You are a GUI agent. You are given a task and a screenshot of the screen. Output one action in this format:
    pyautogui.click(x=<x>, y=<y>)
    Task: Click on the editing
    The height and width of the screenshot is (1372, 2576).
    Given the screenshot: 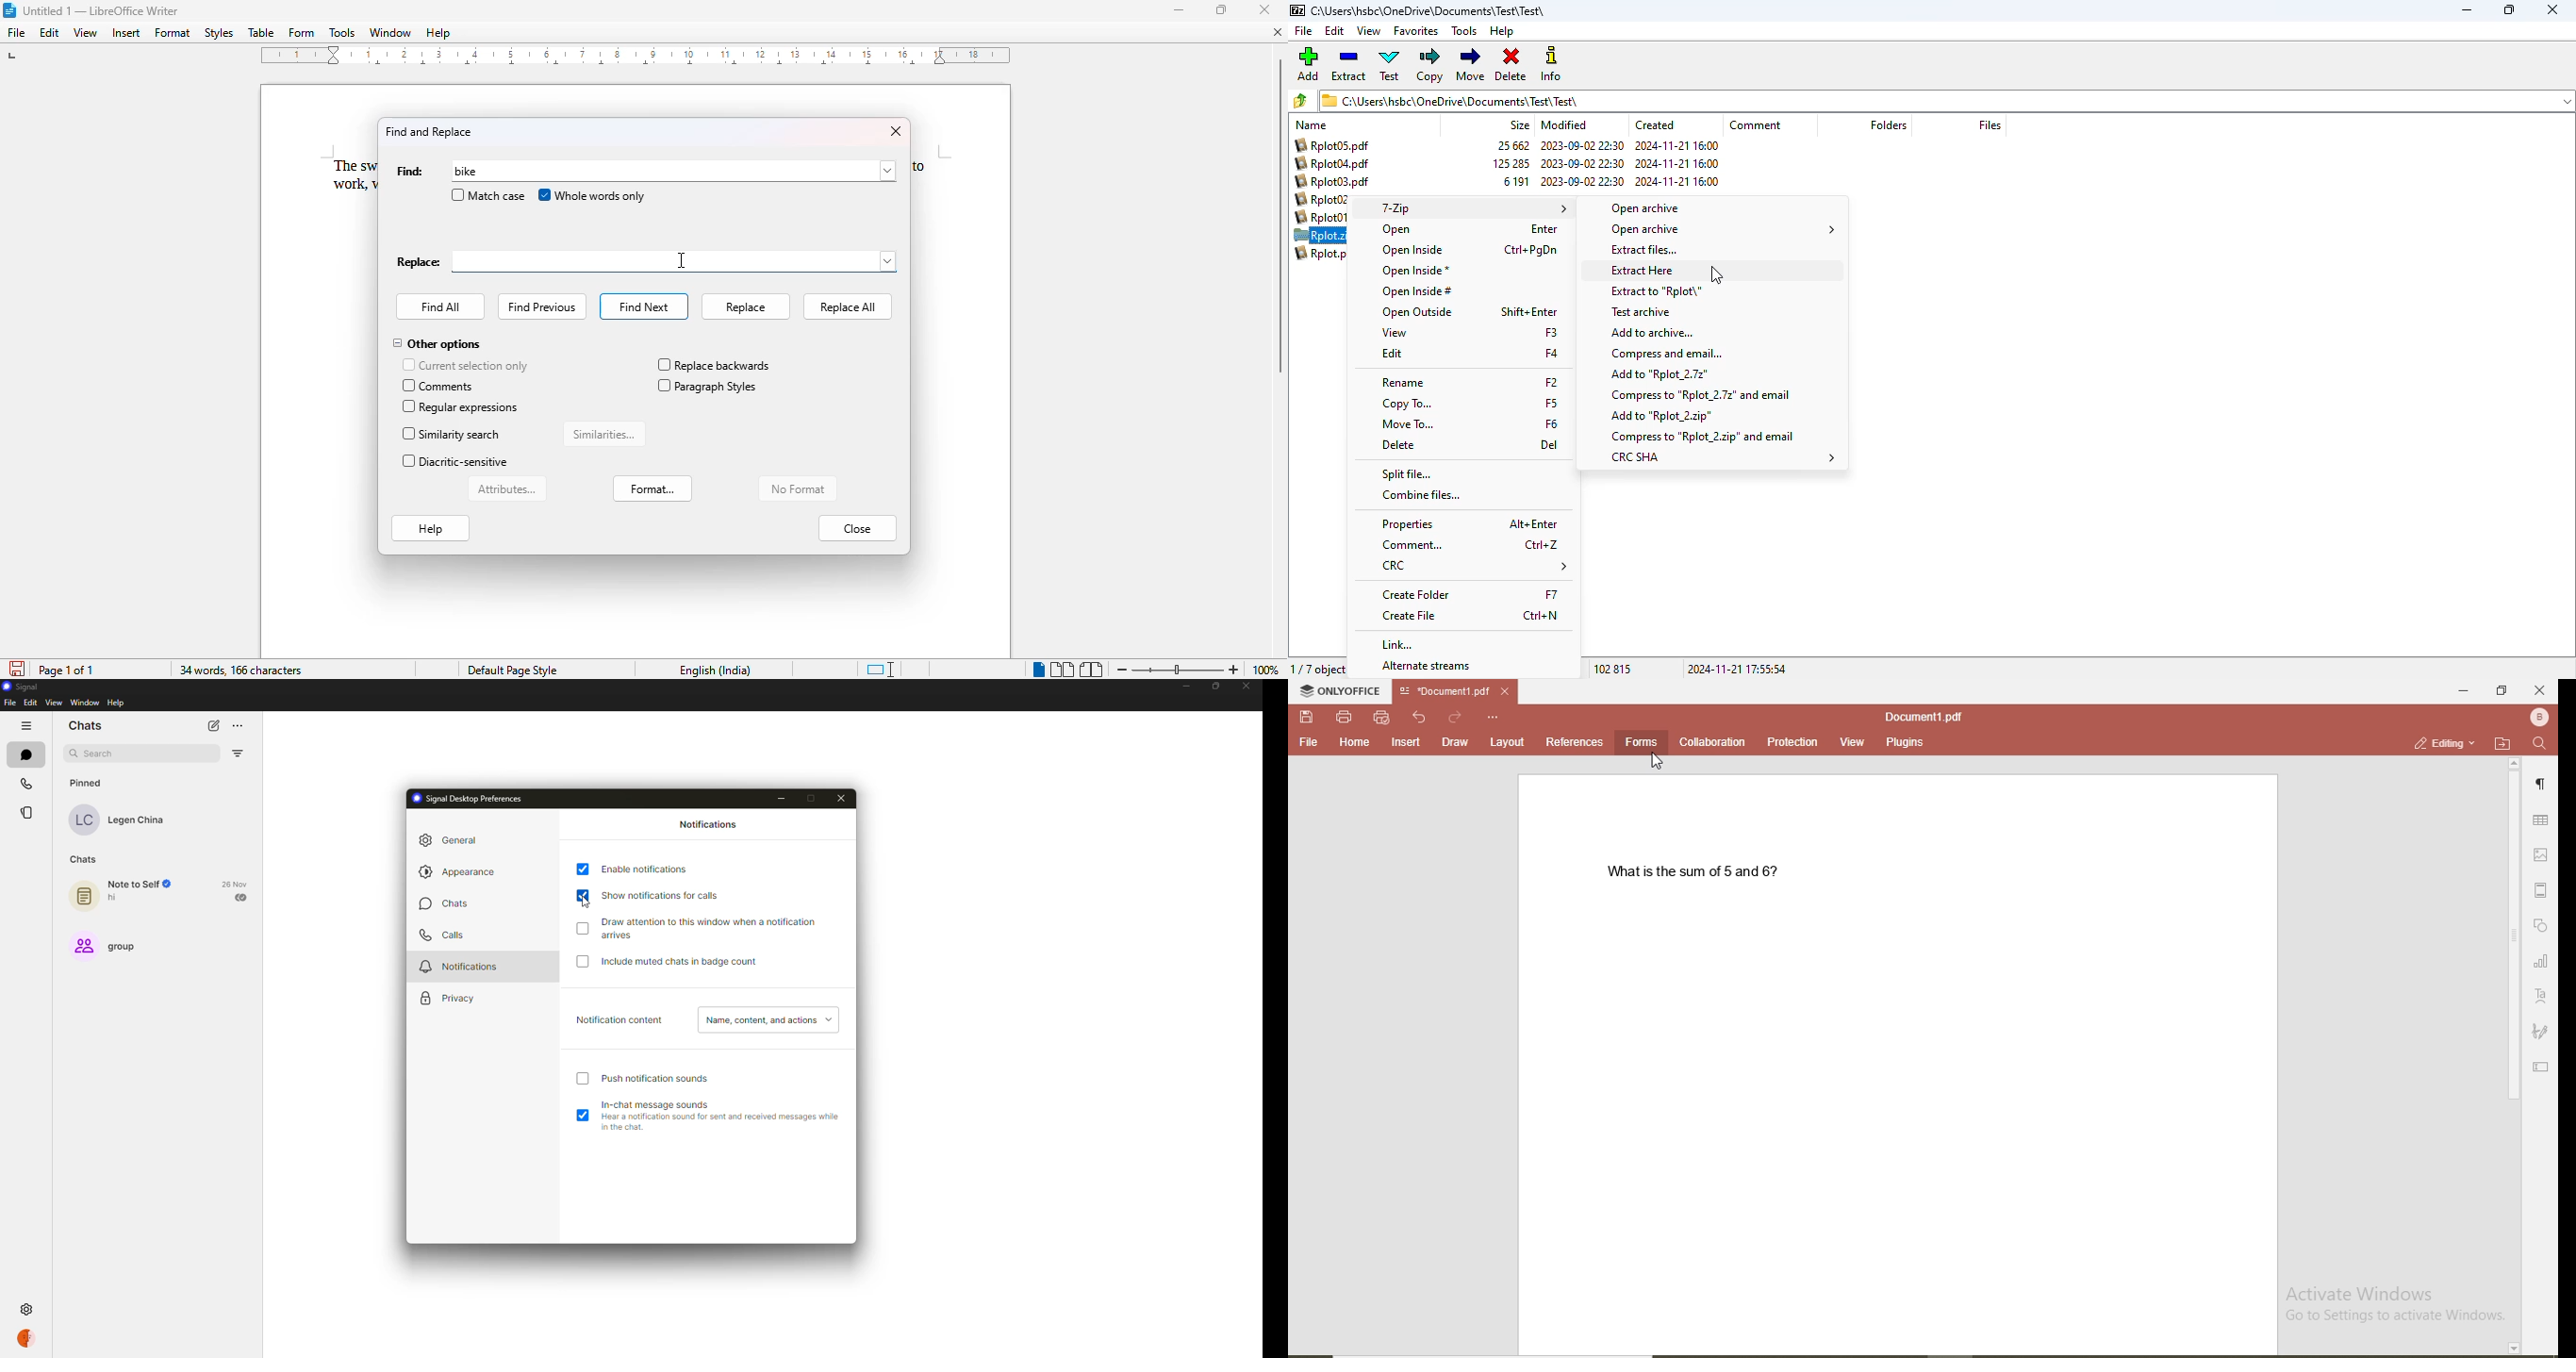 What is the action you would take?
    pyautogui.click(x=2437, y=742)
    